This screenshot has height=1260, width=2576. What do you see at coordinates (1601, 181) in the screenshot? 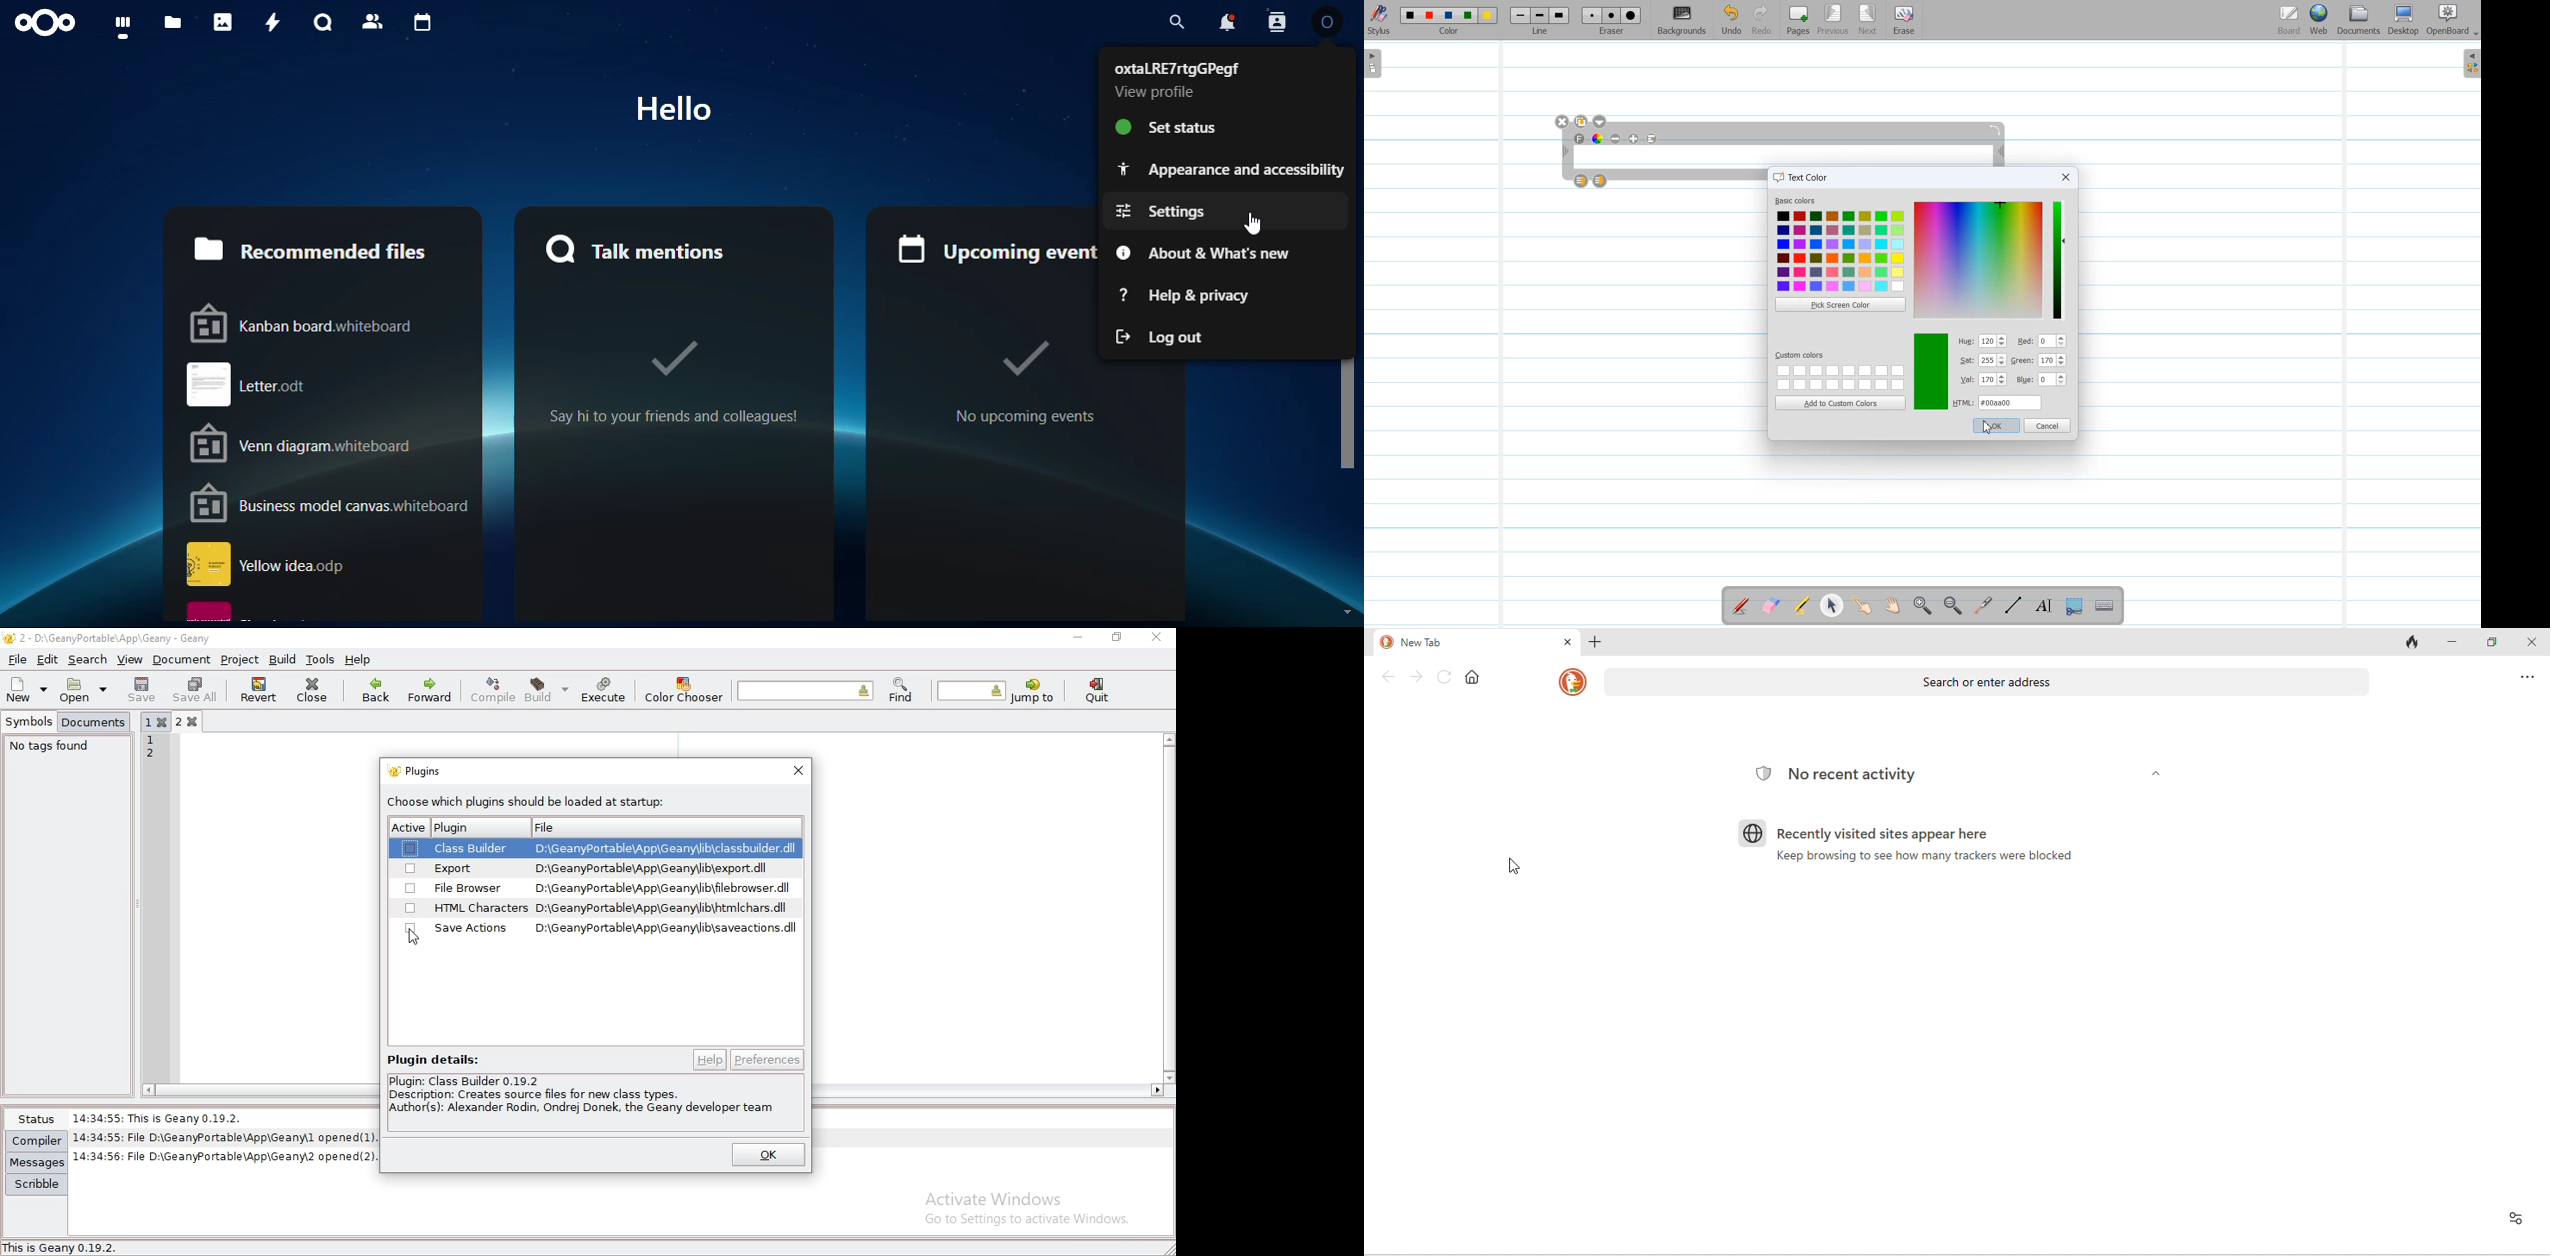
I see `Layer Down` at bounding box center [1601, 181].